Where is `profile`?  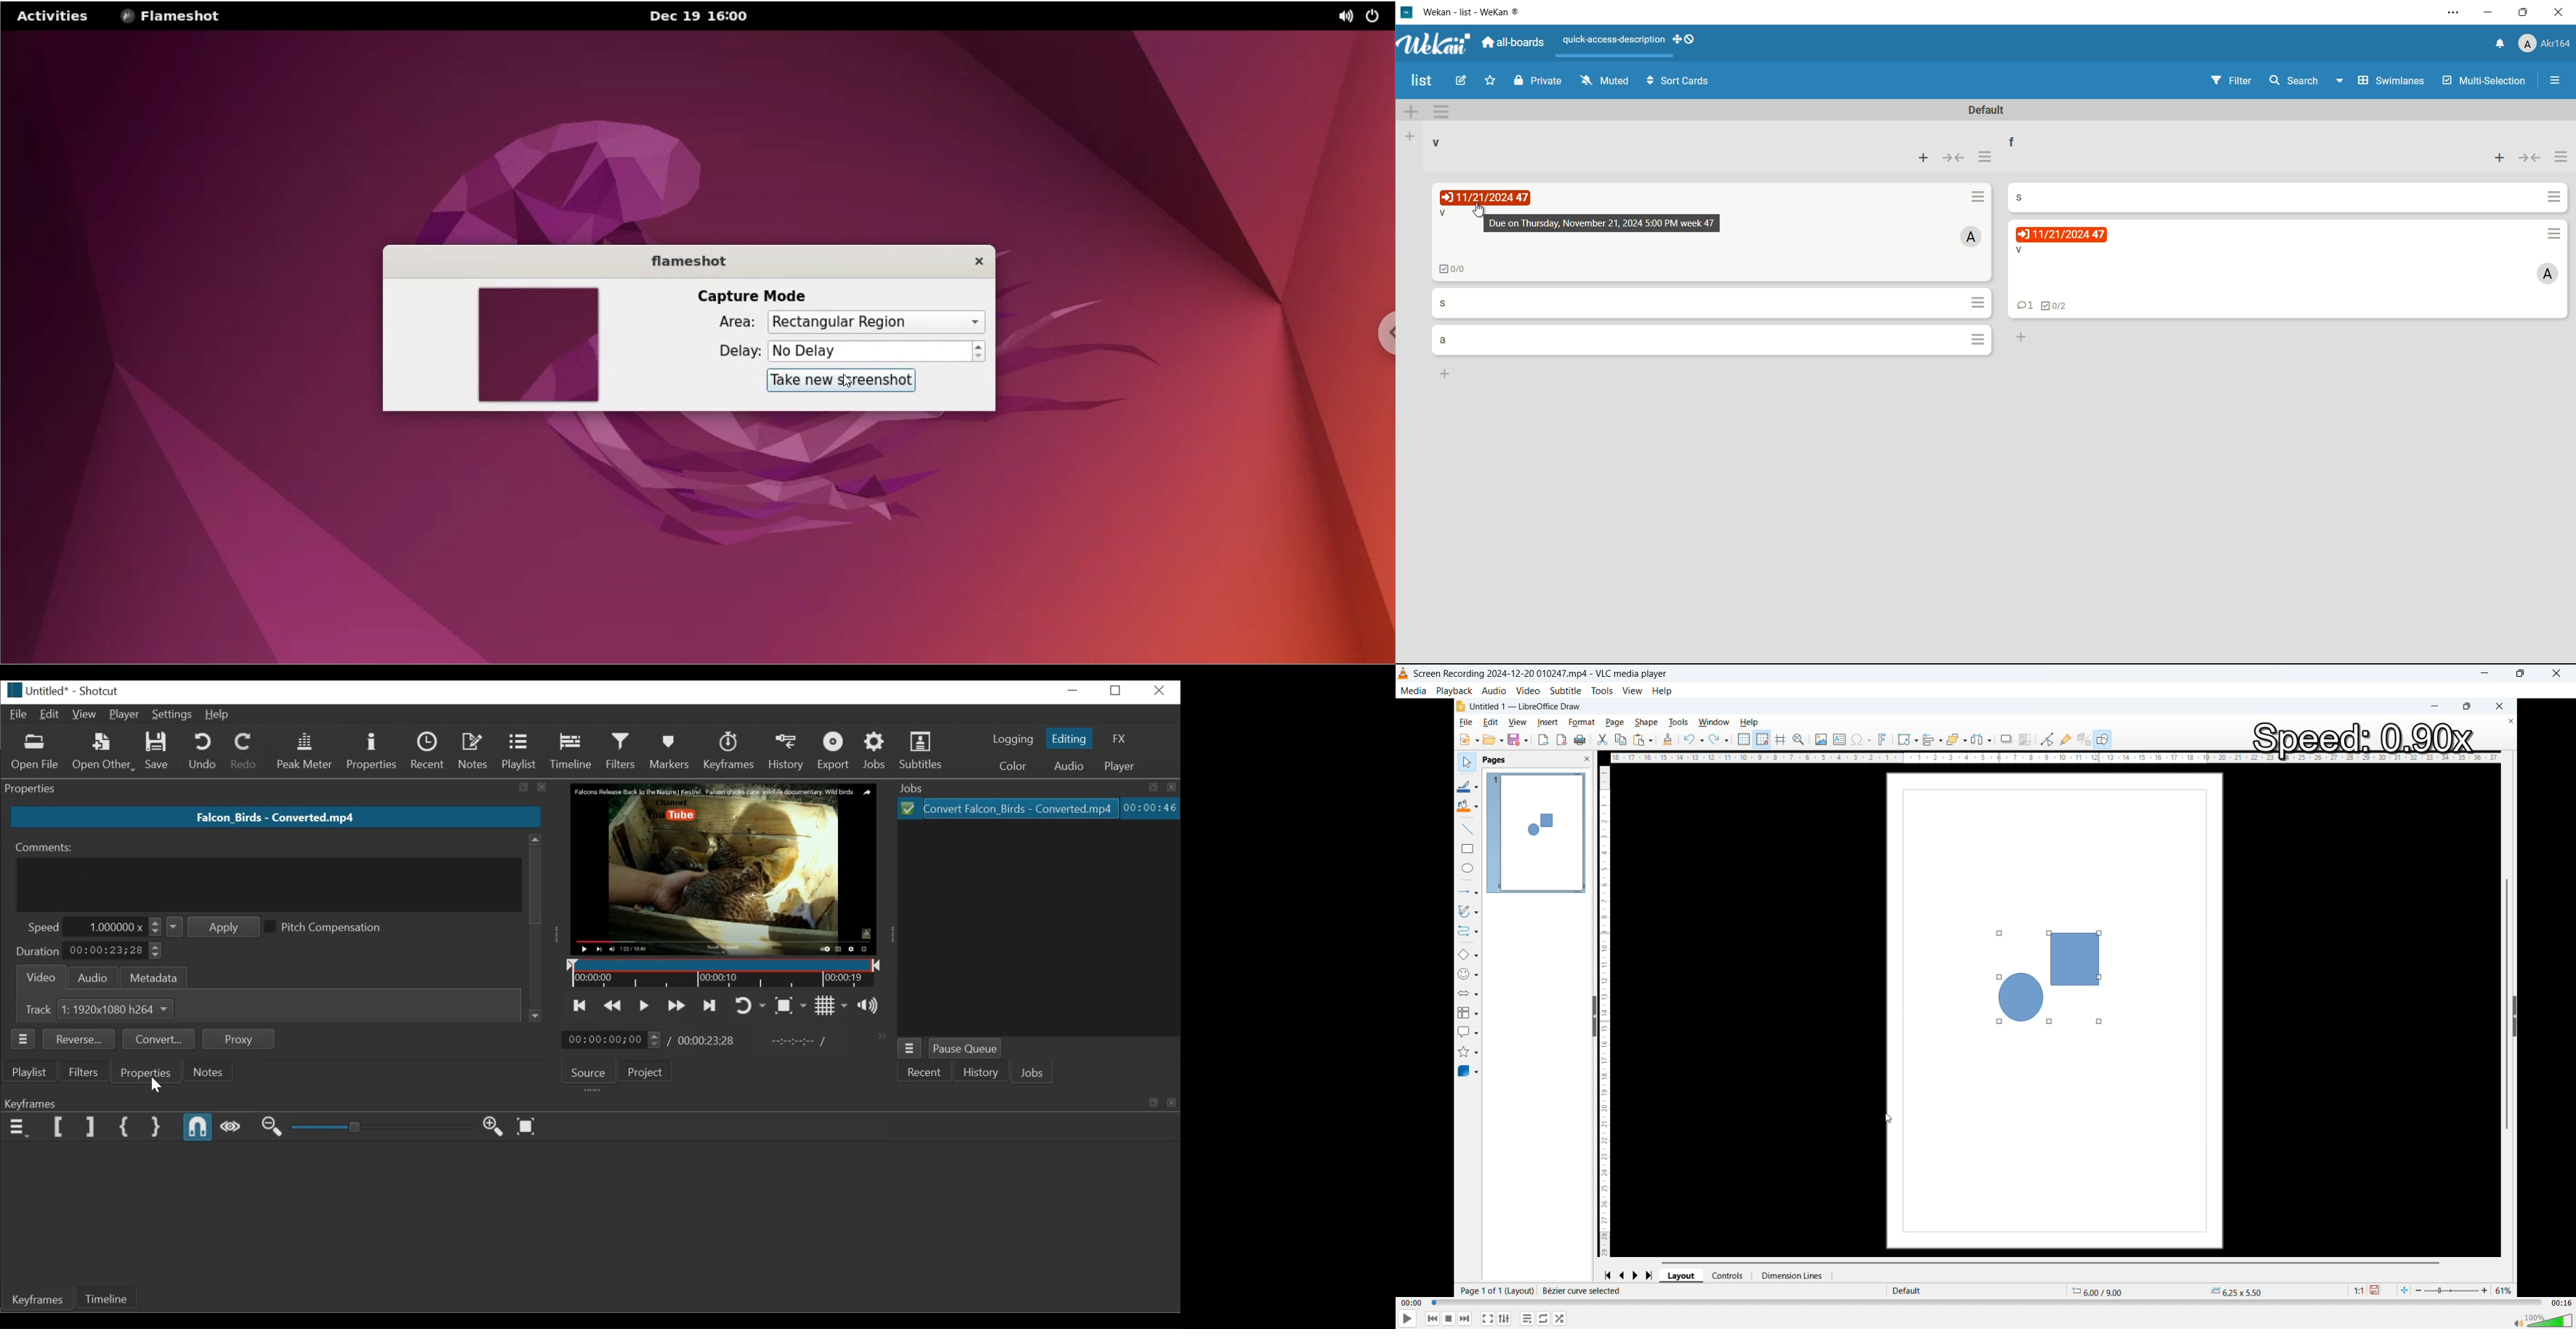 profile is located at coordinates (2547, 44).